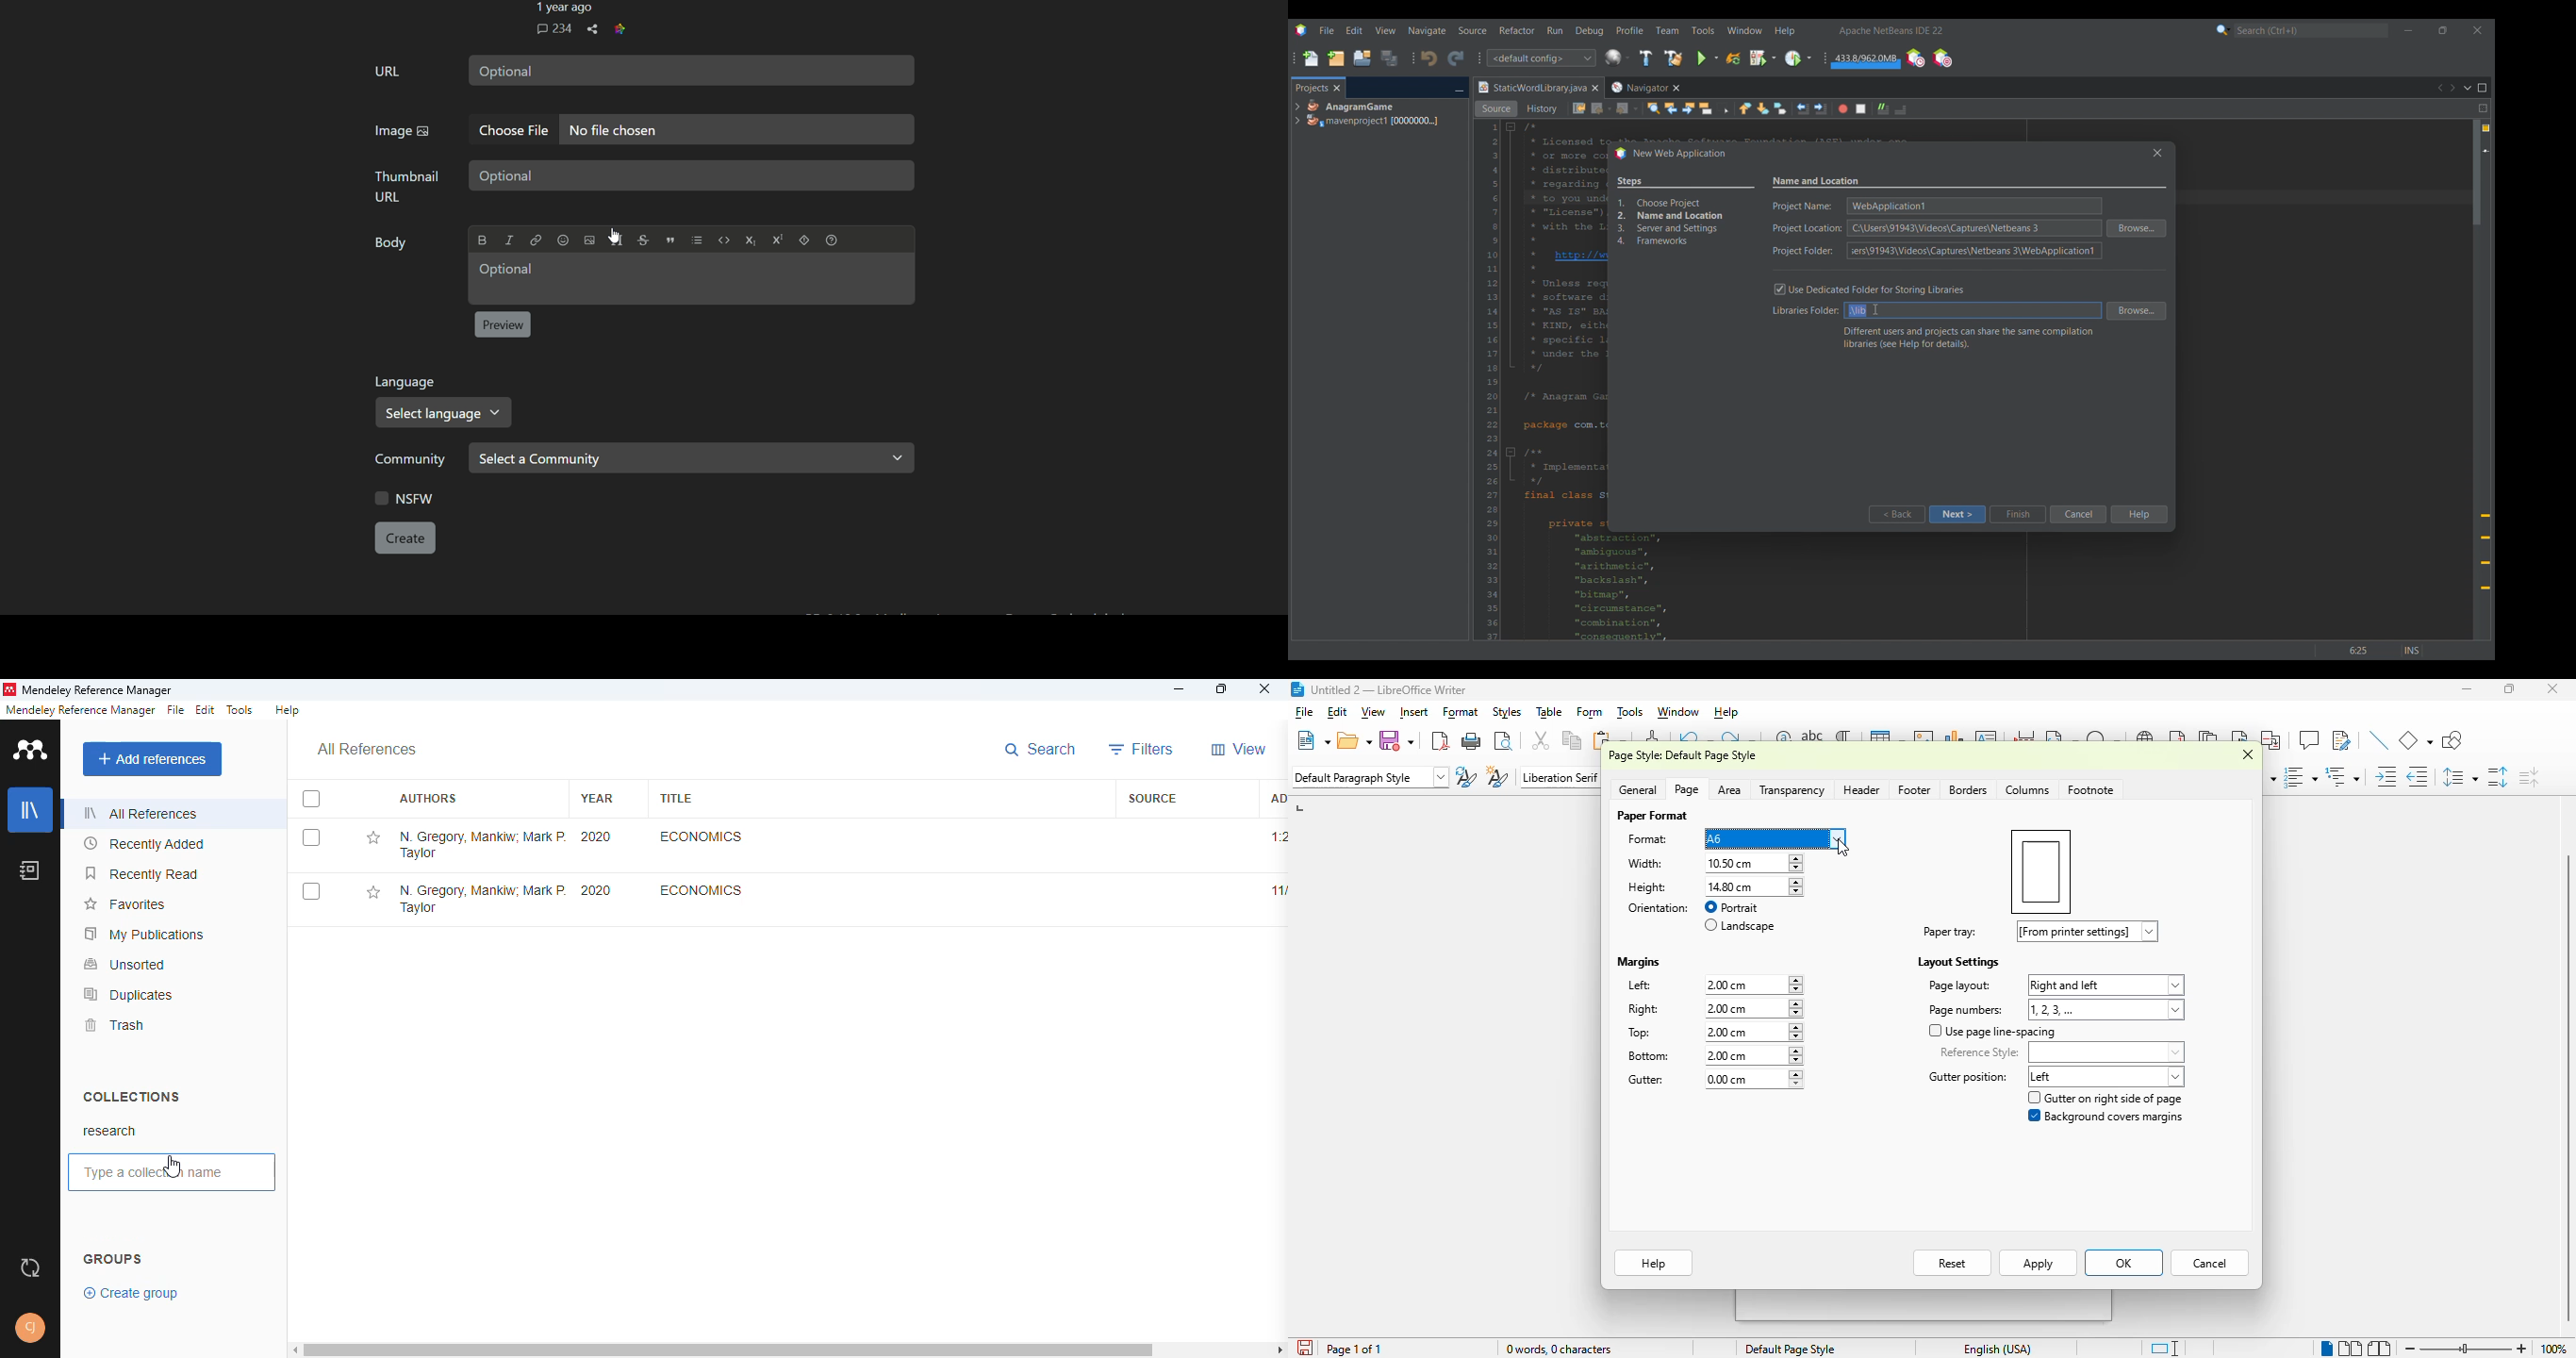  I want to click on cursor, so click(171, 1168).